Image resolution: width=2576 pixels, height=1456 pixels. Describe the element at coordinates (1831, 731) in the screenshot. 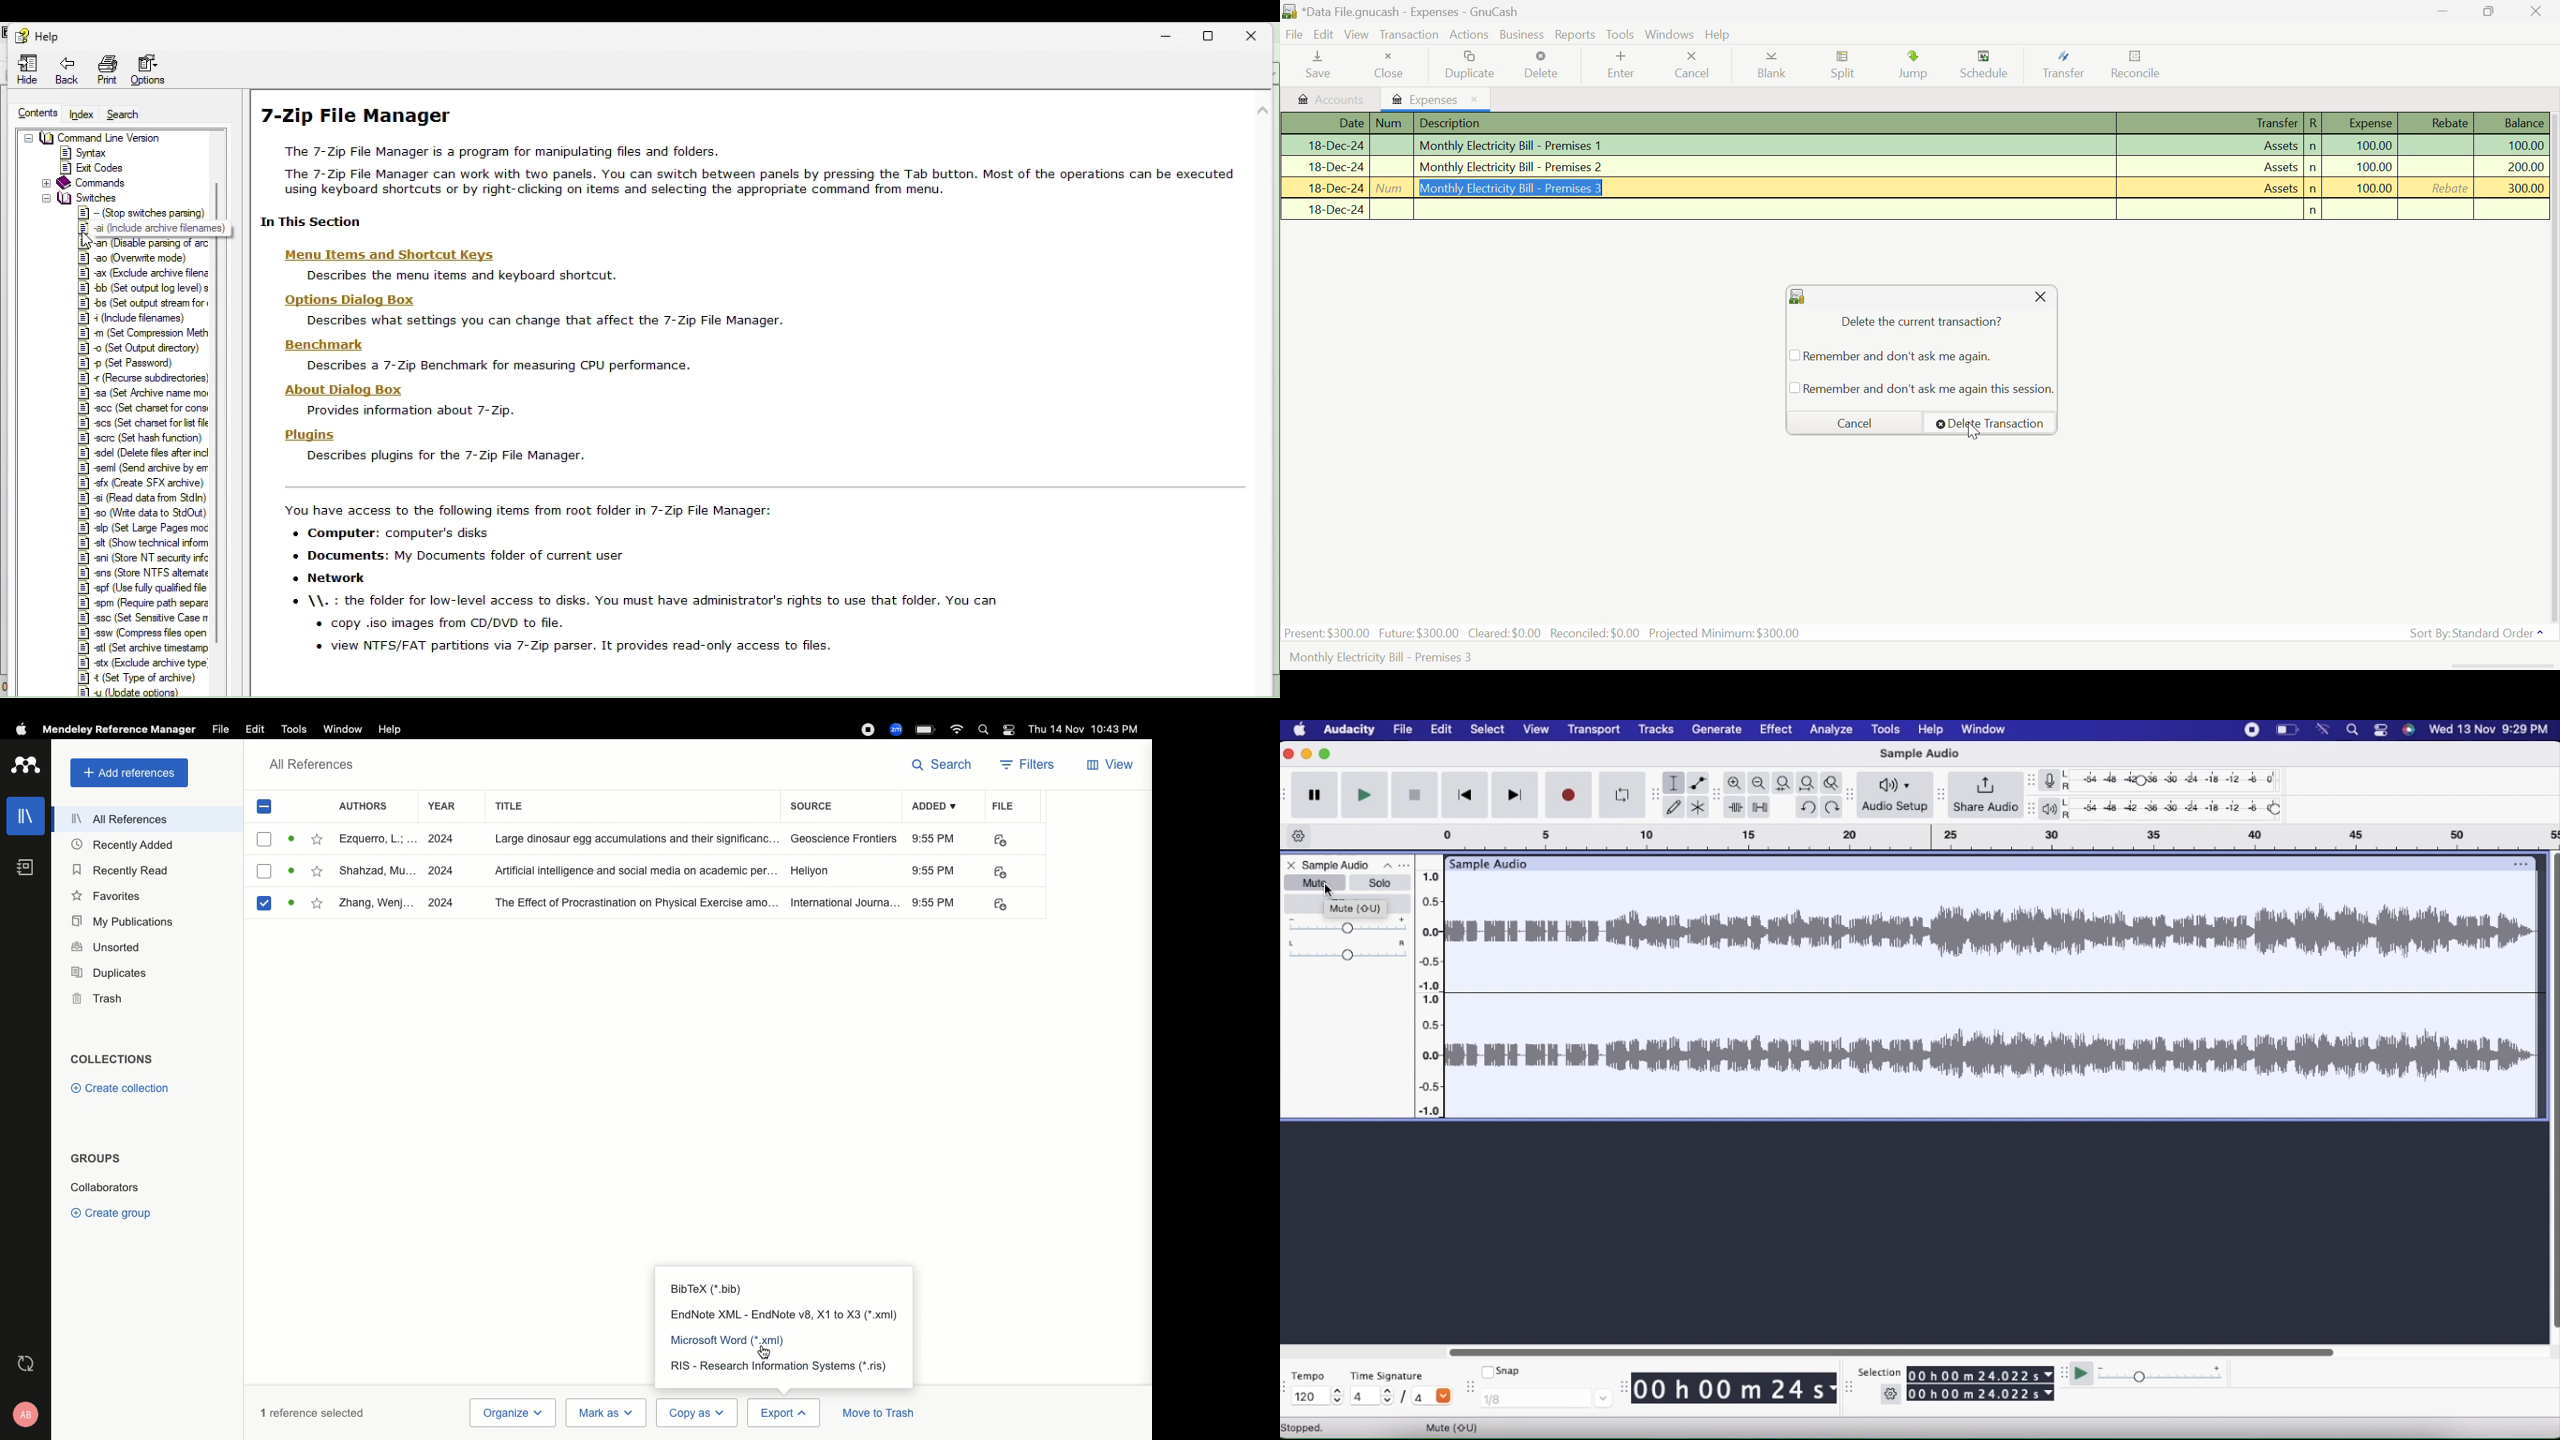

I see `Analyze` at that location.